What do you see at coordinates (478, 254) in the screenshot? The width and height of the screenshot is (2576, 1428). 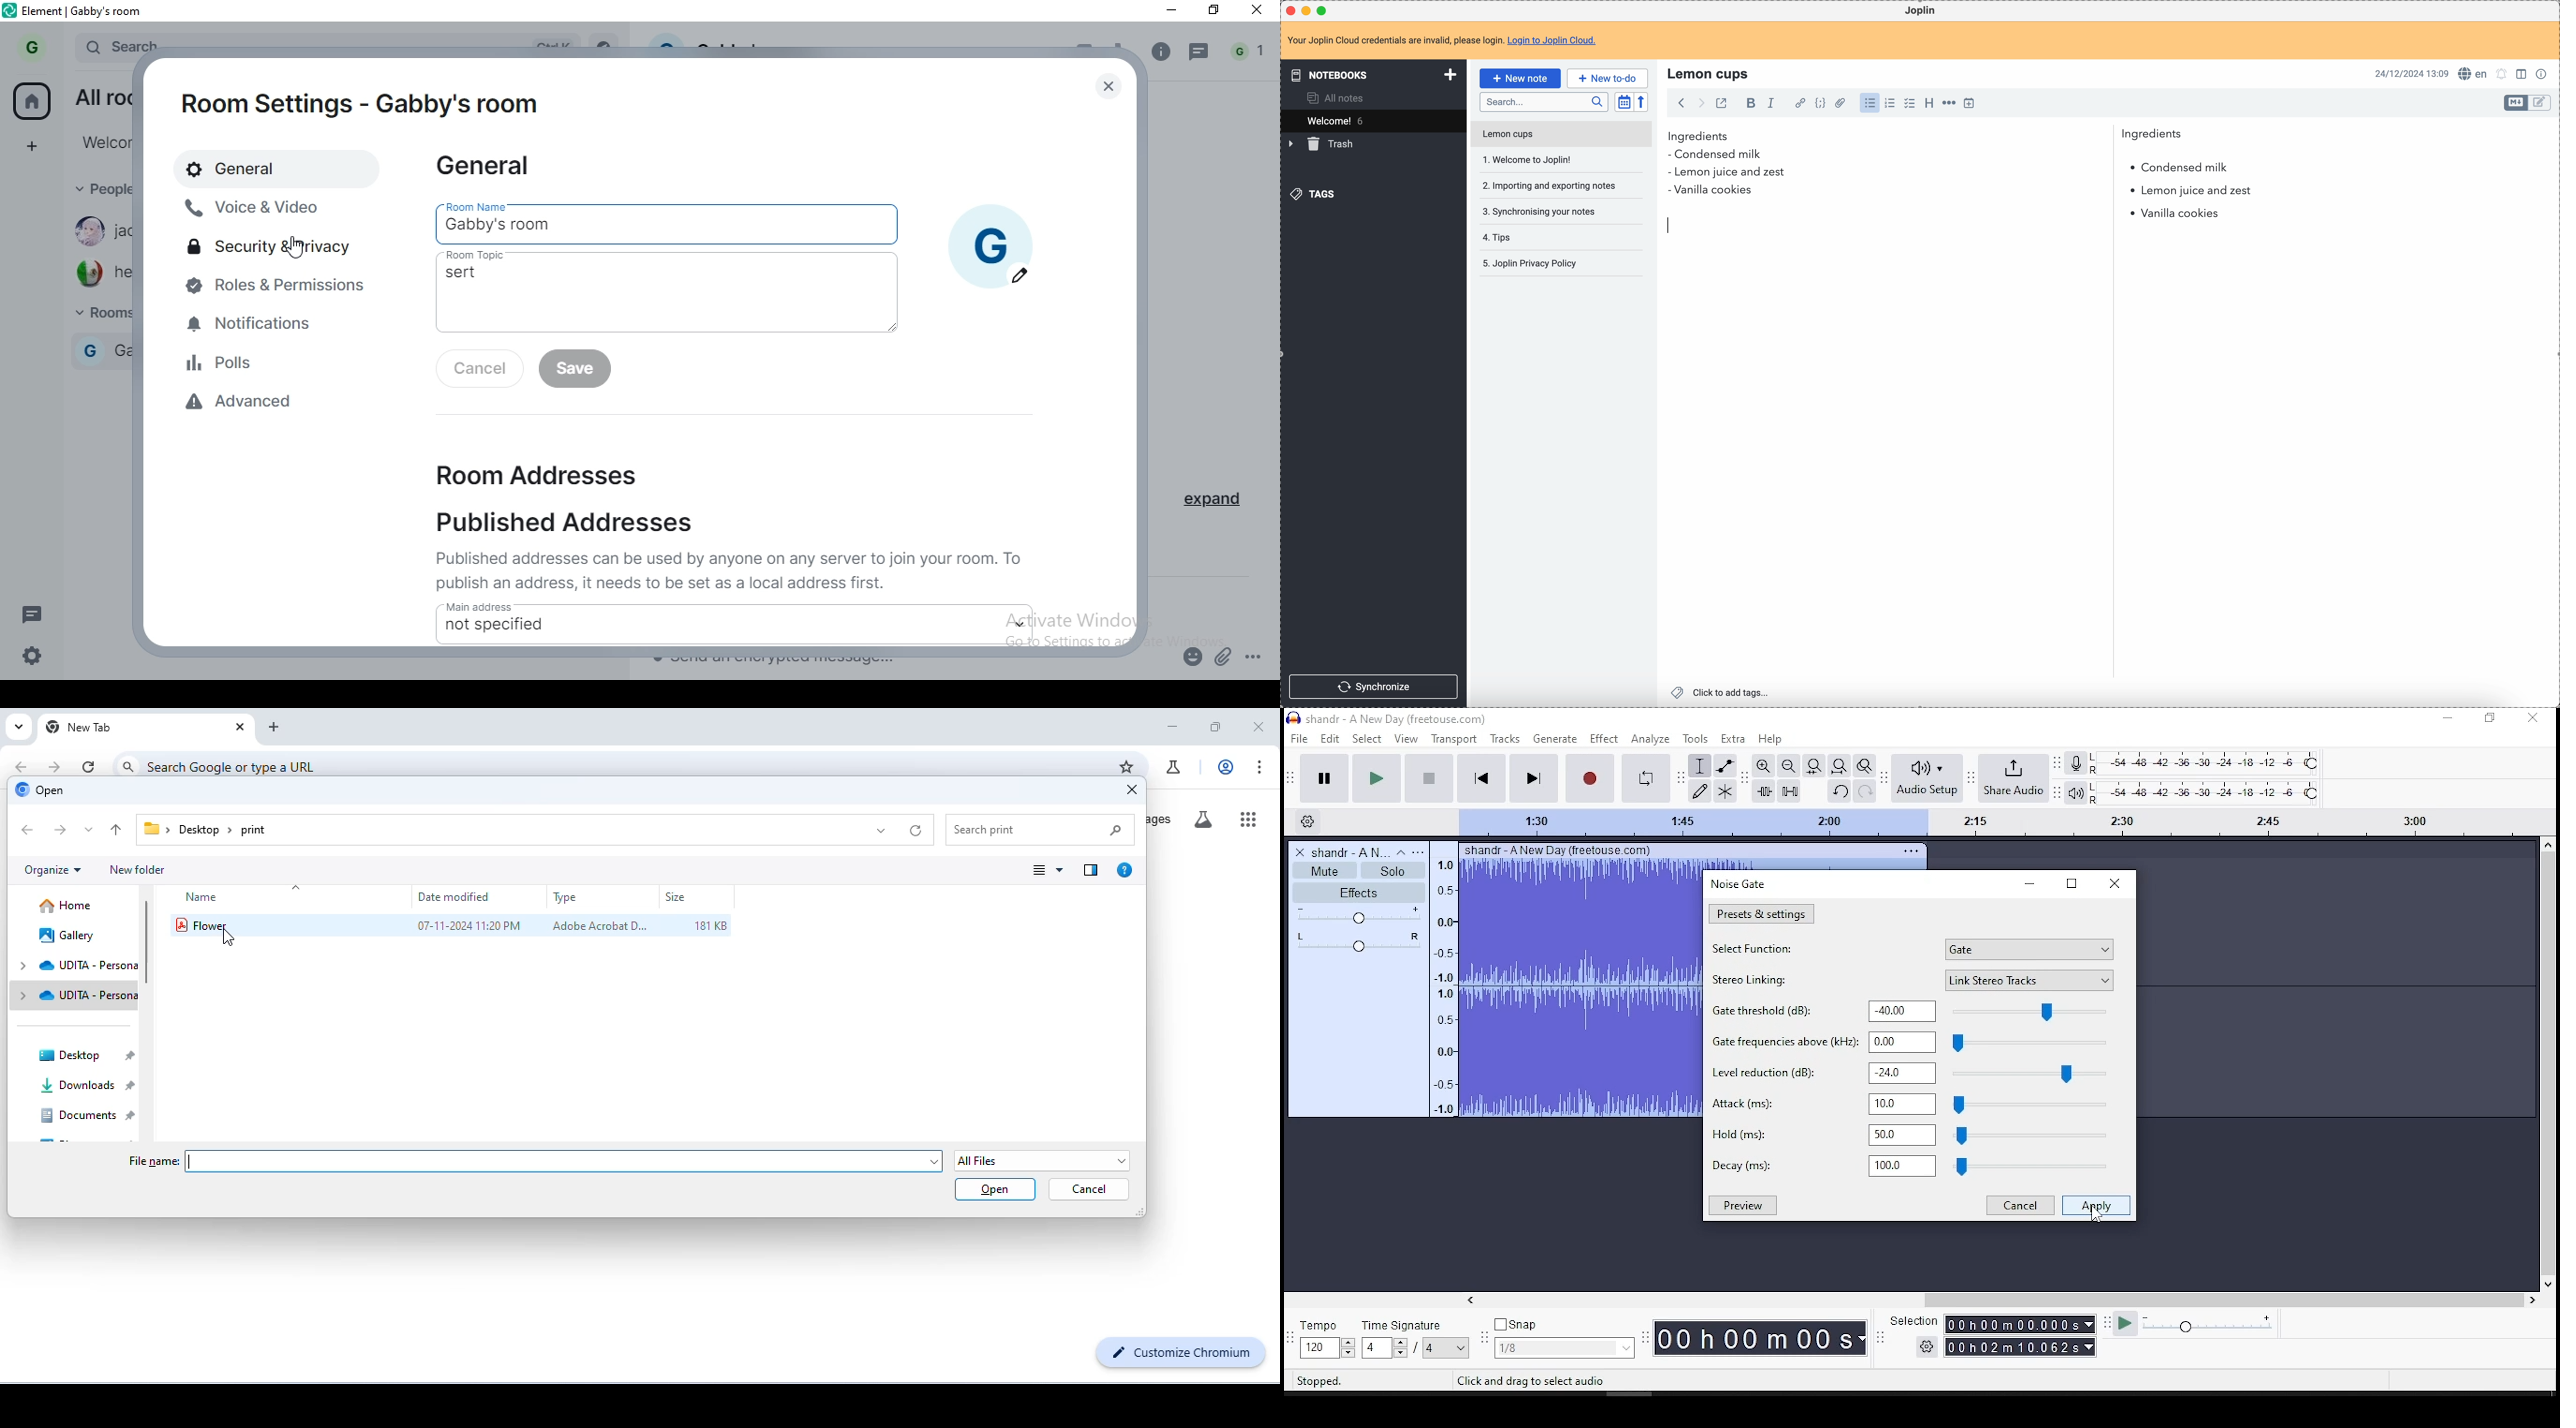 I see `room topic` at bounding box center [478, 254].